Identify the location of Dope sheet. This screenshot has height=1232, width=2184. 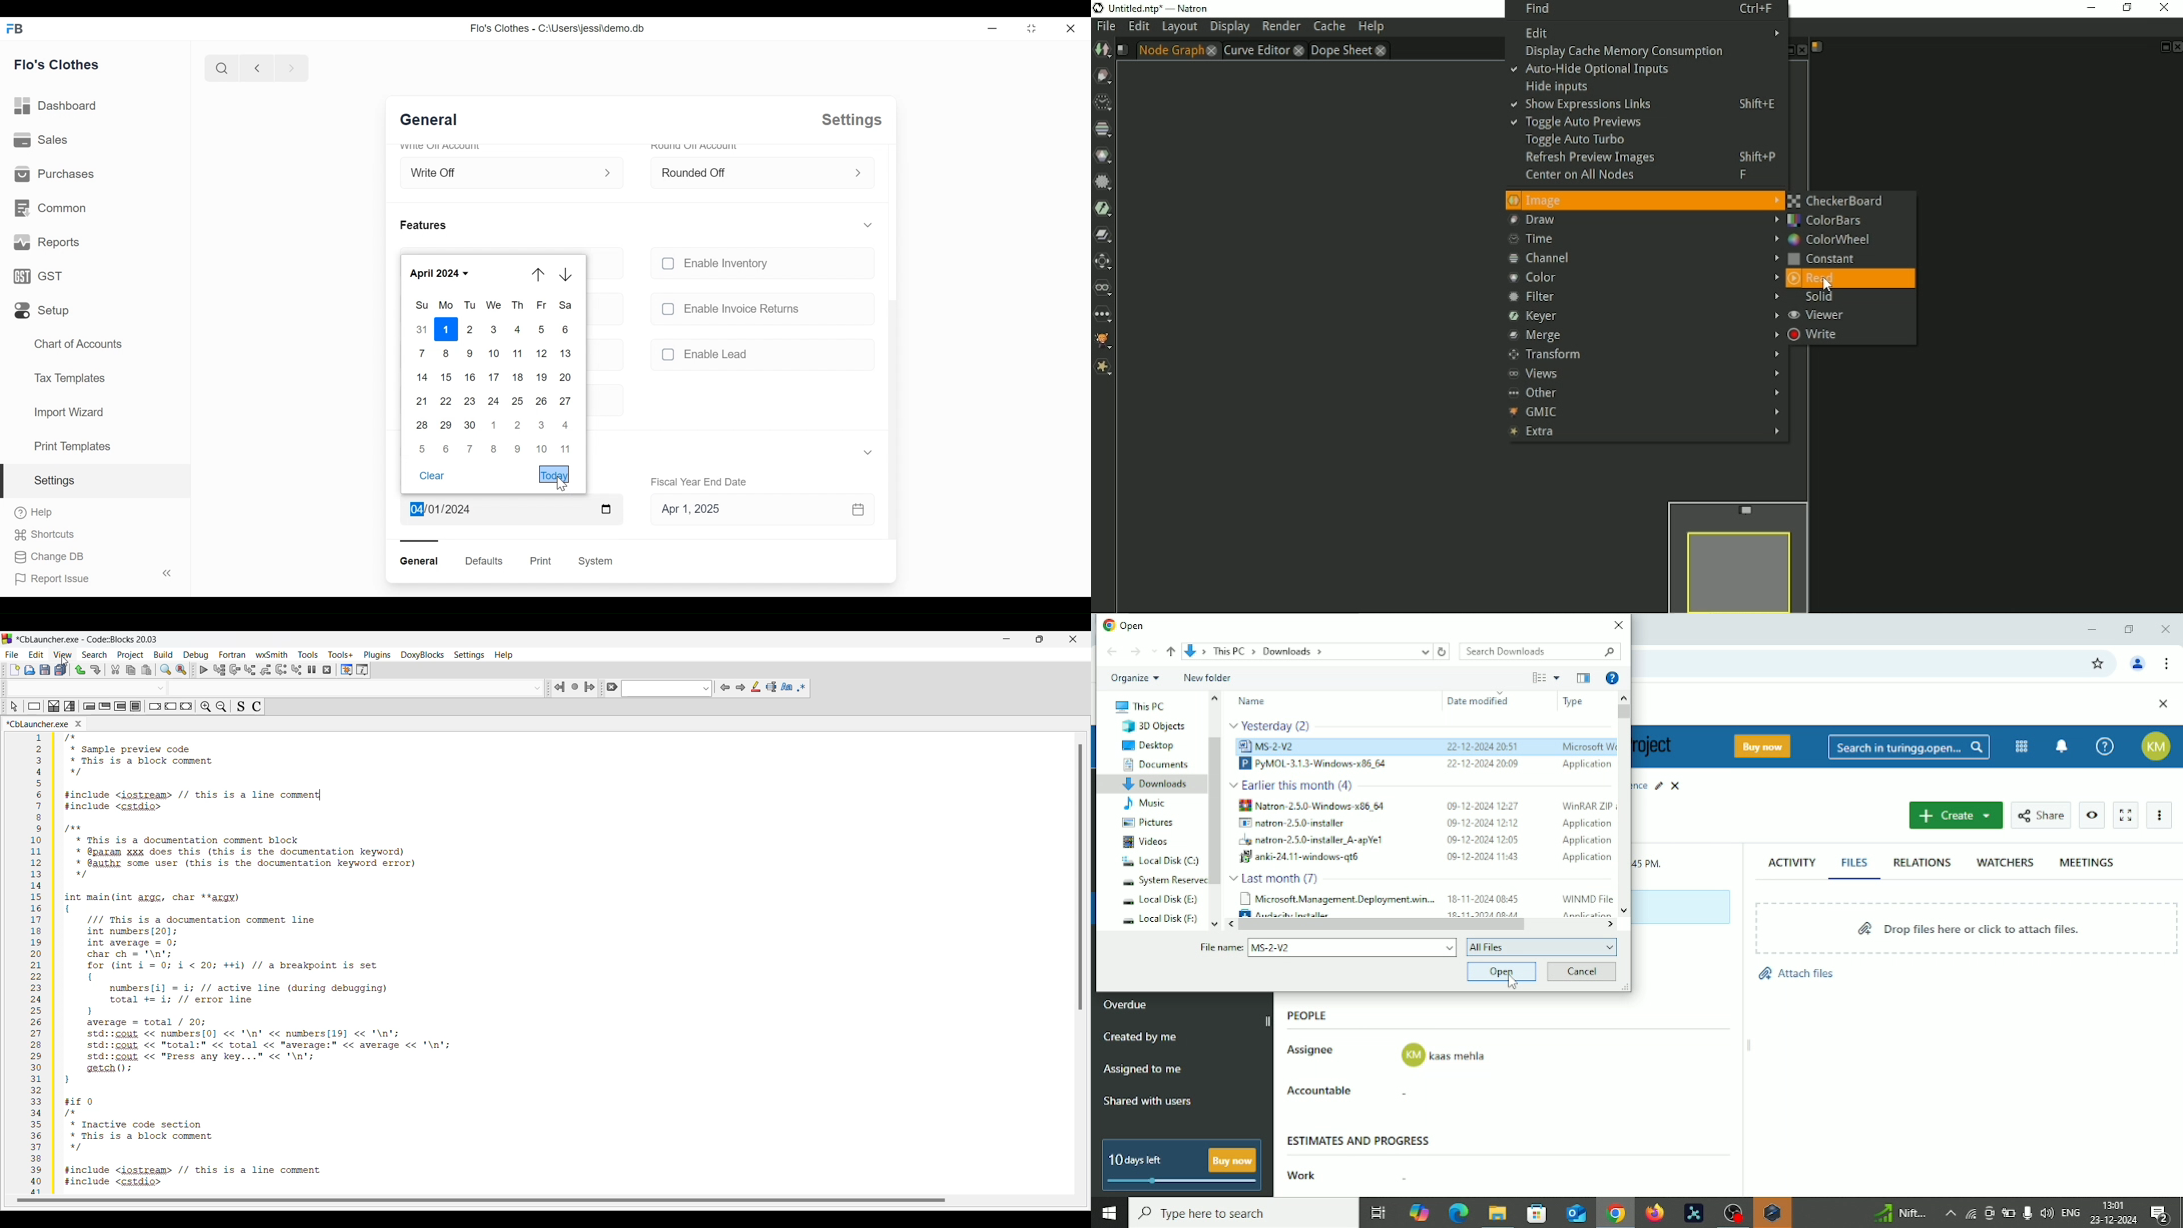
(1349, 50).